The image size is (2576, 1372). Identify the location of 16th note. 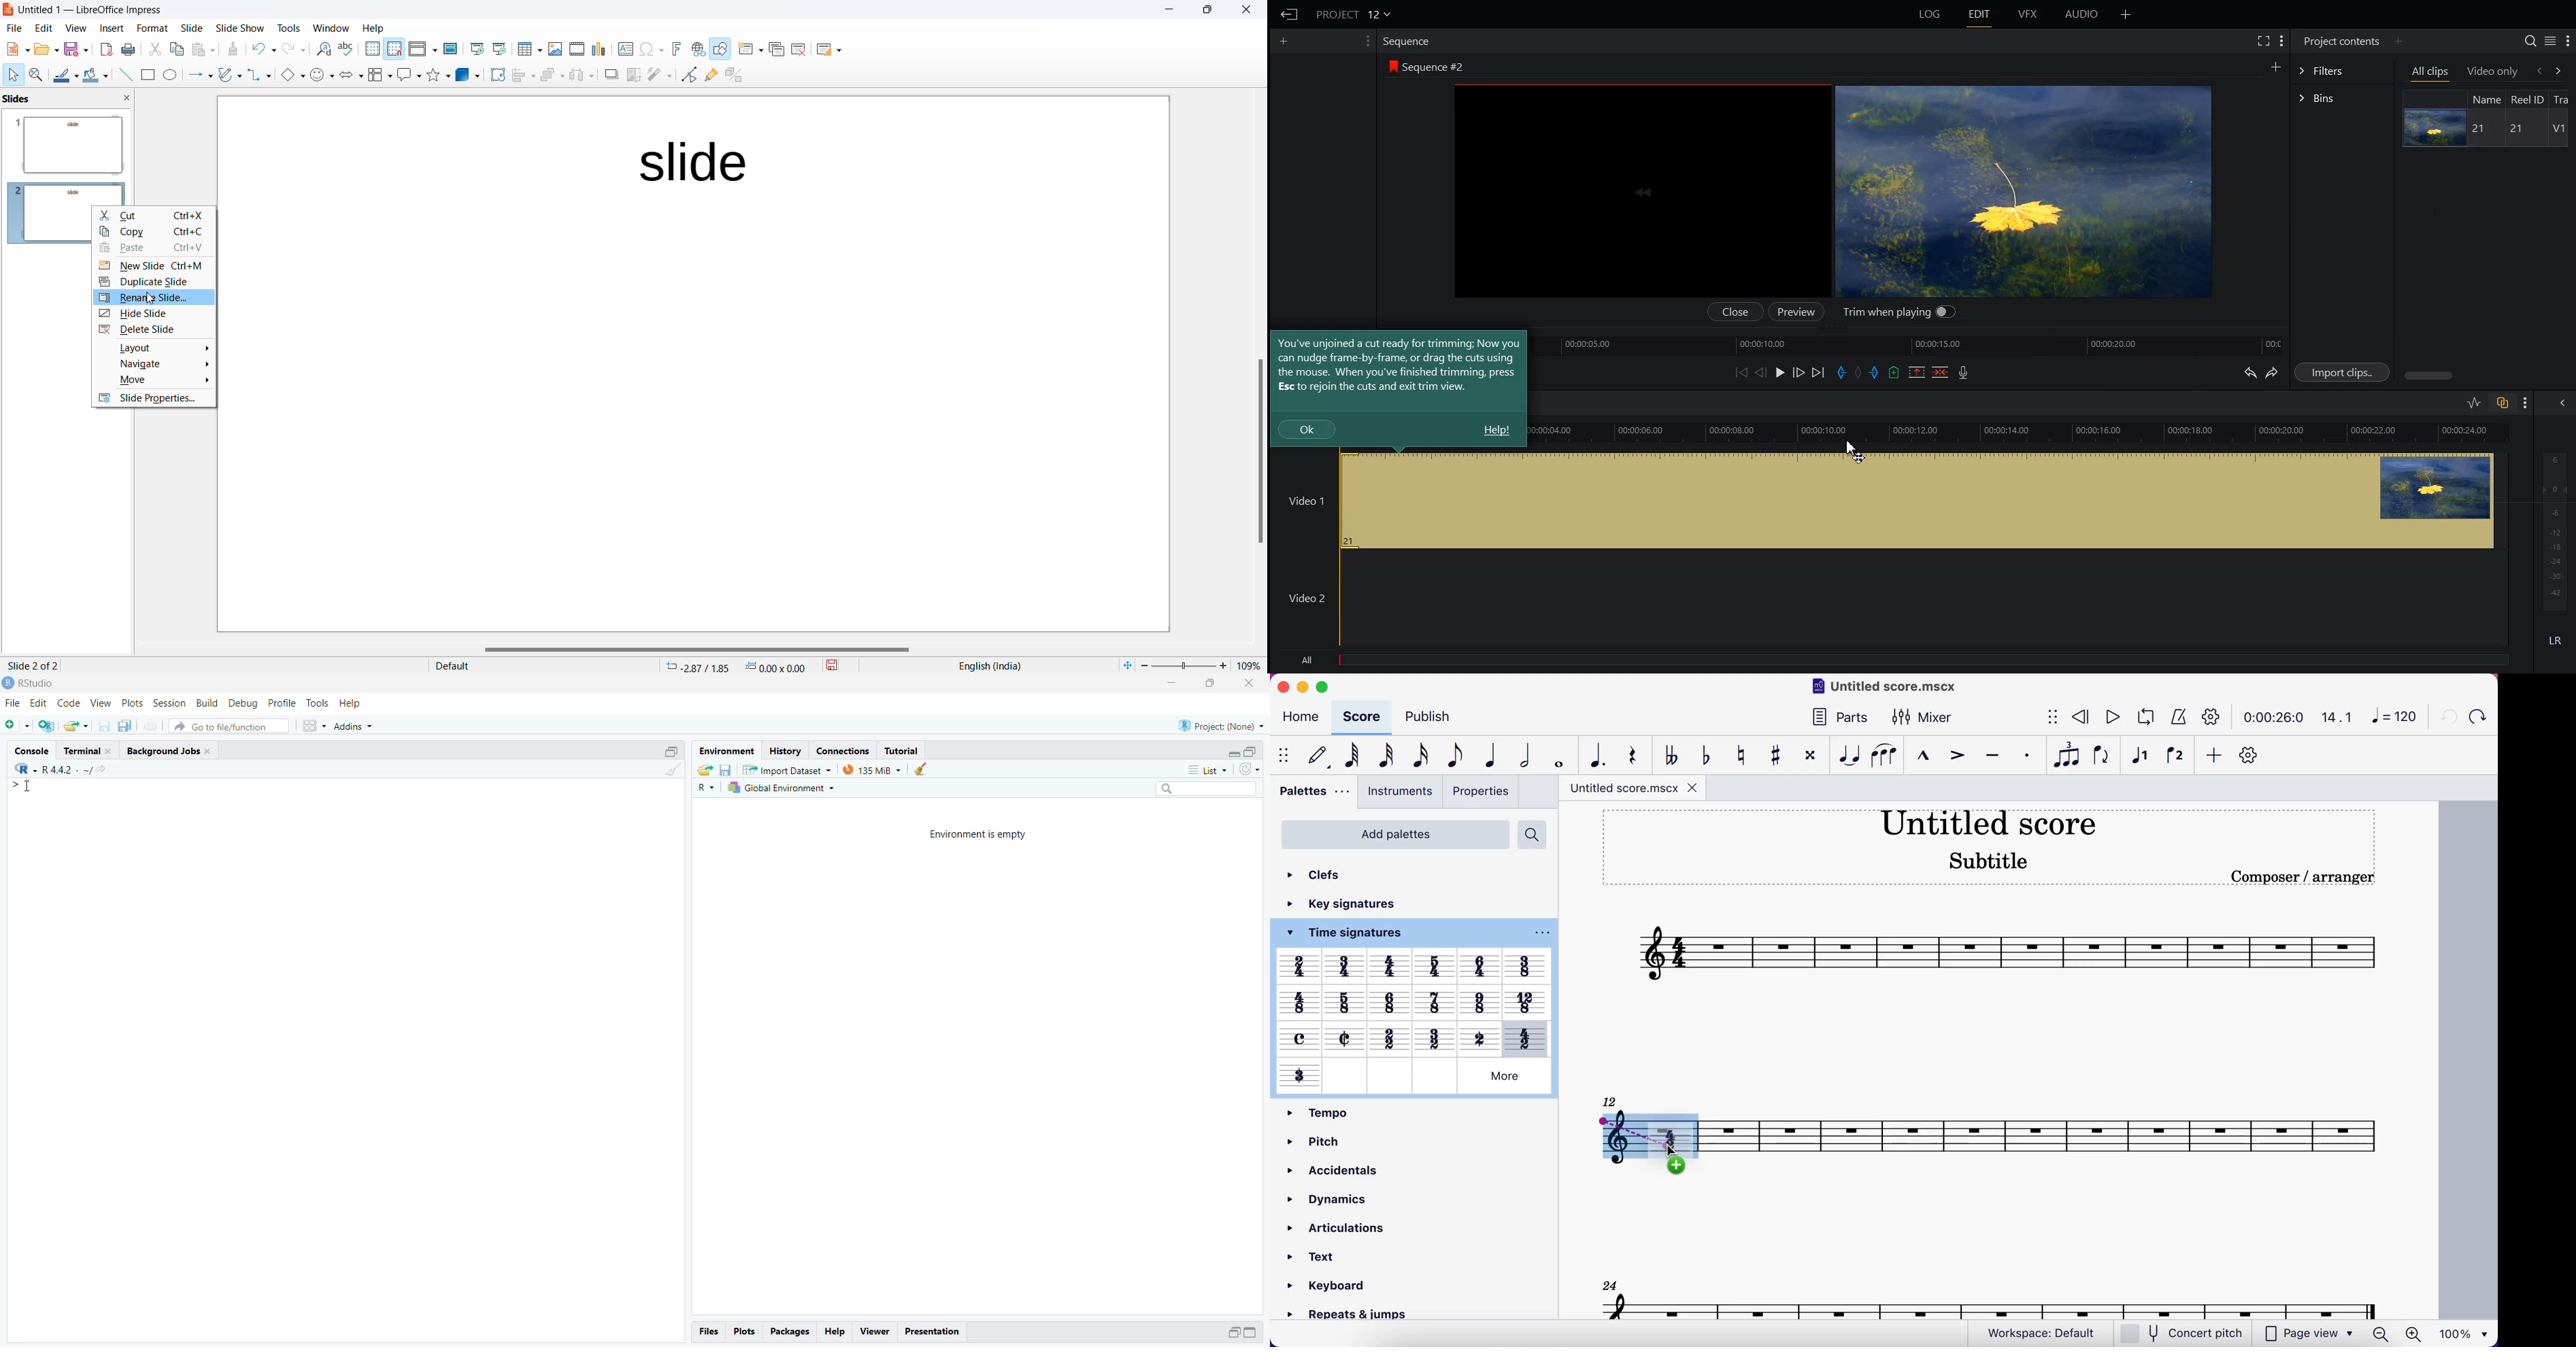
(1417, 755).